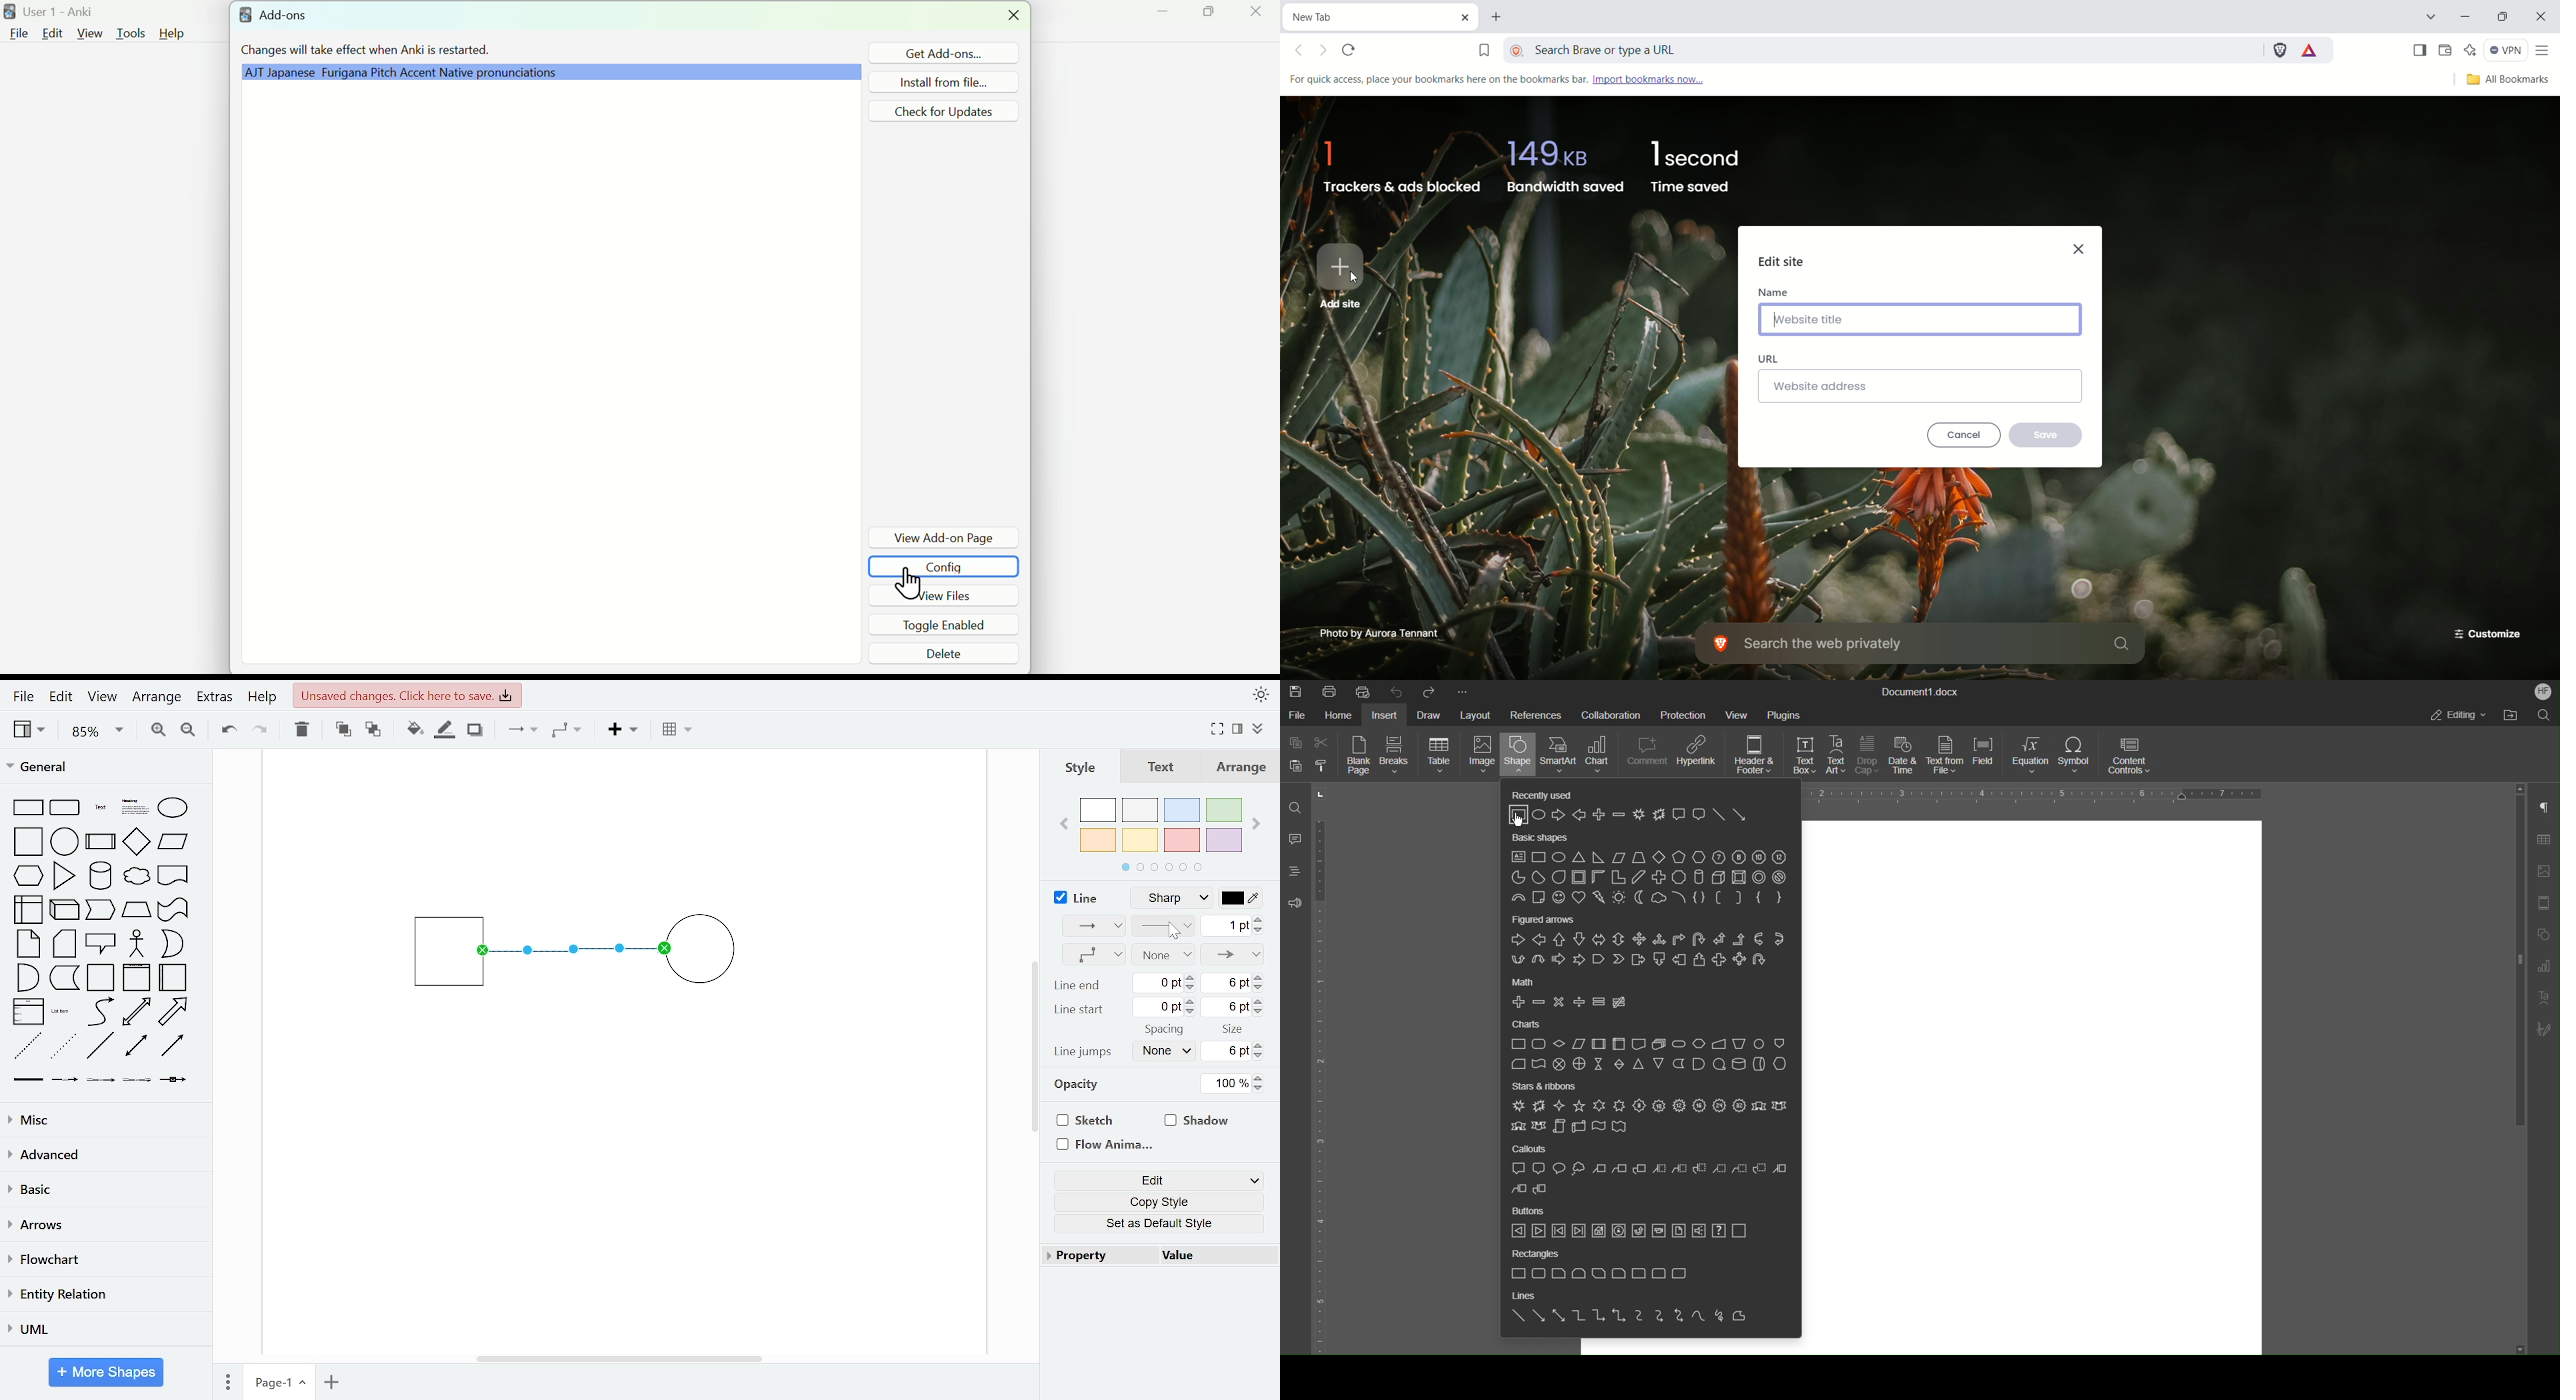  I want to click on edit, so click(60, 698).